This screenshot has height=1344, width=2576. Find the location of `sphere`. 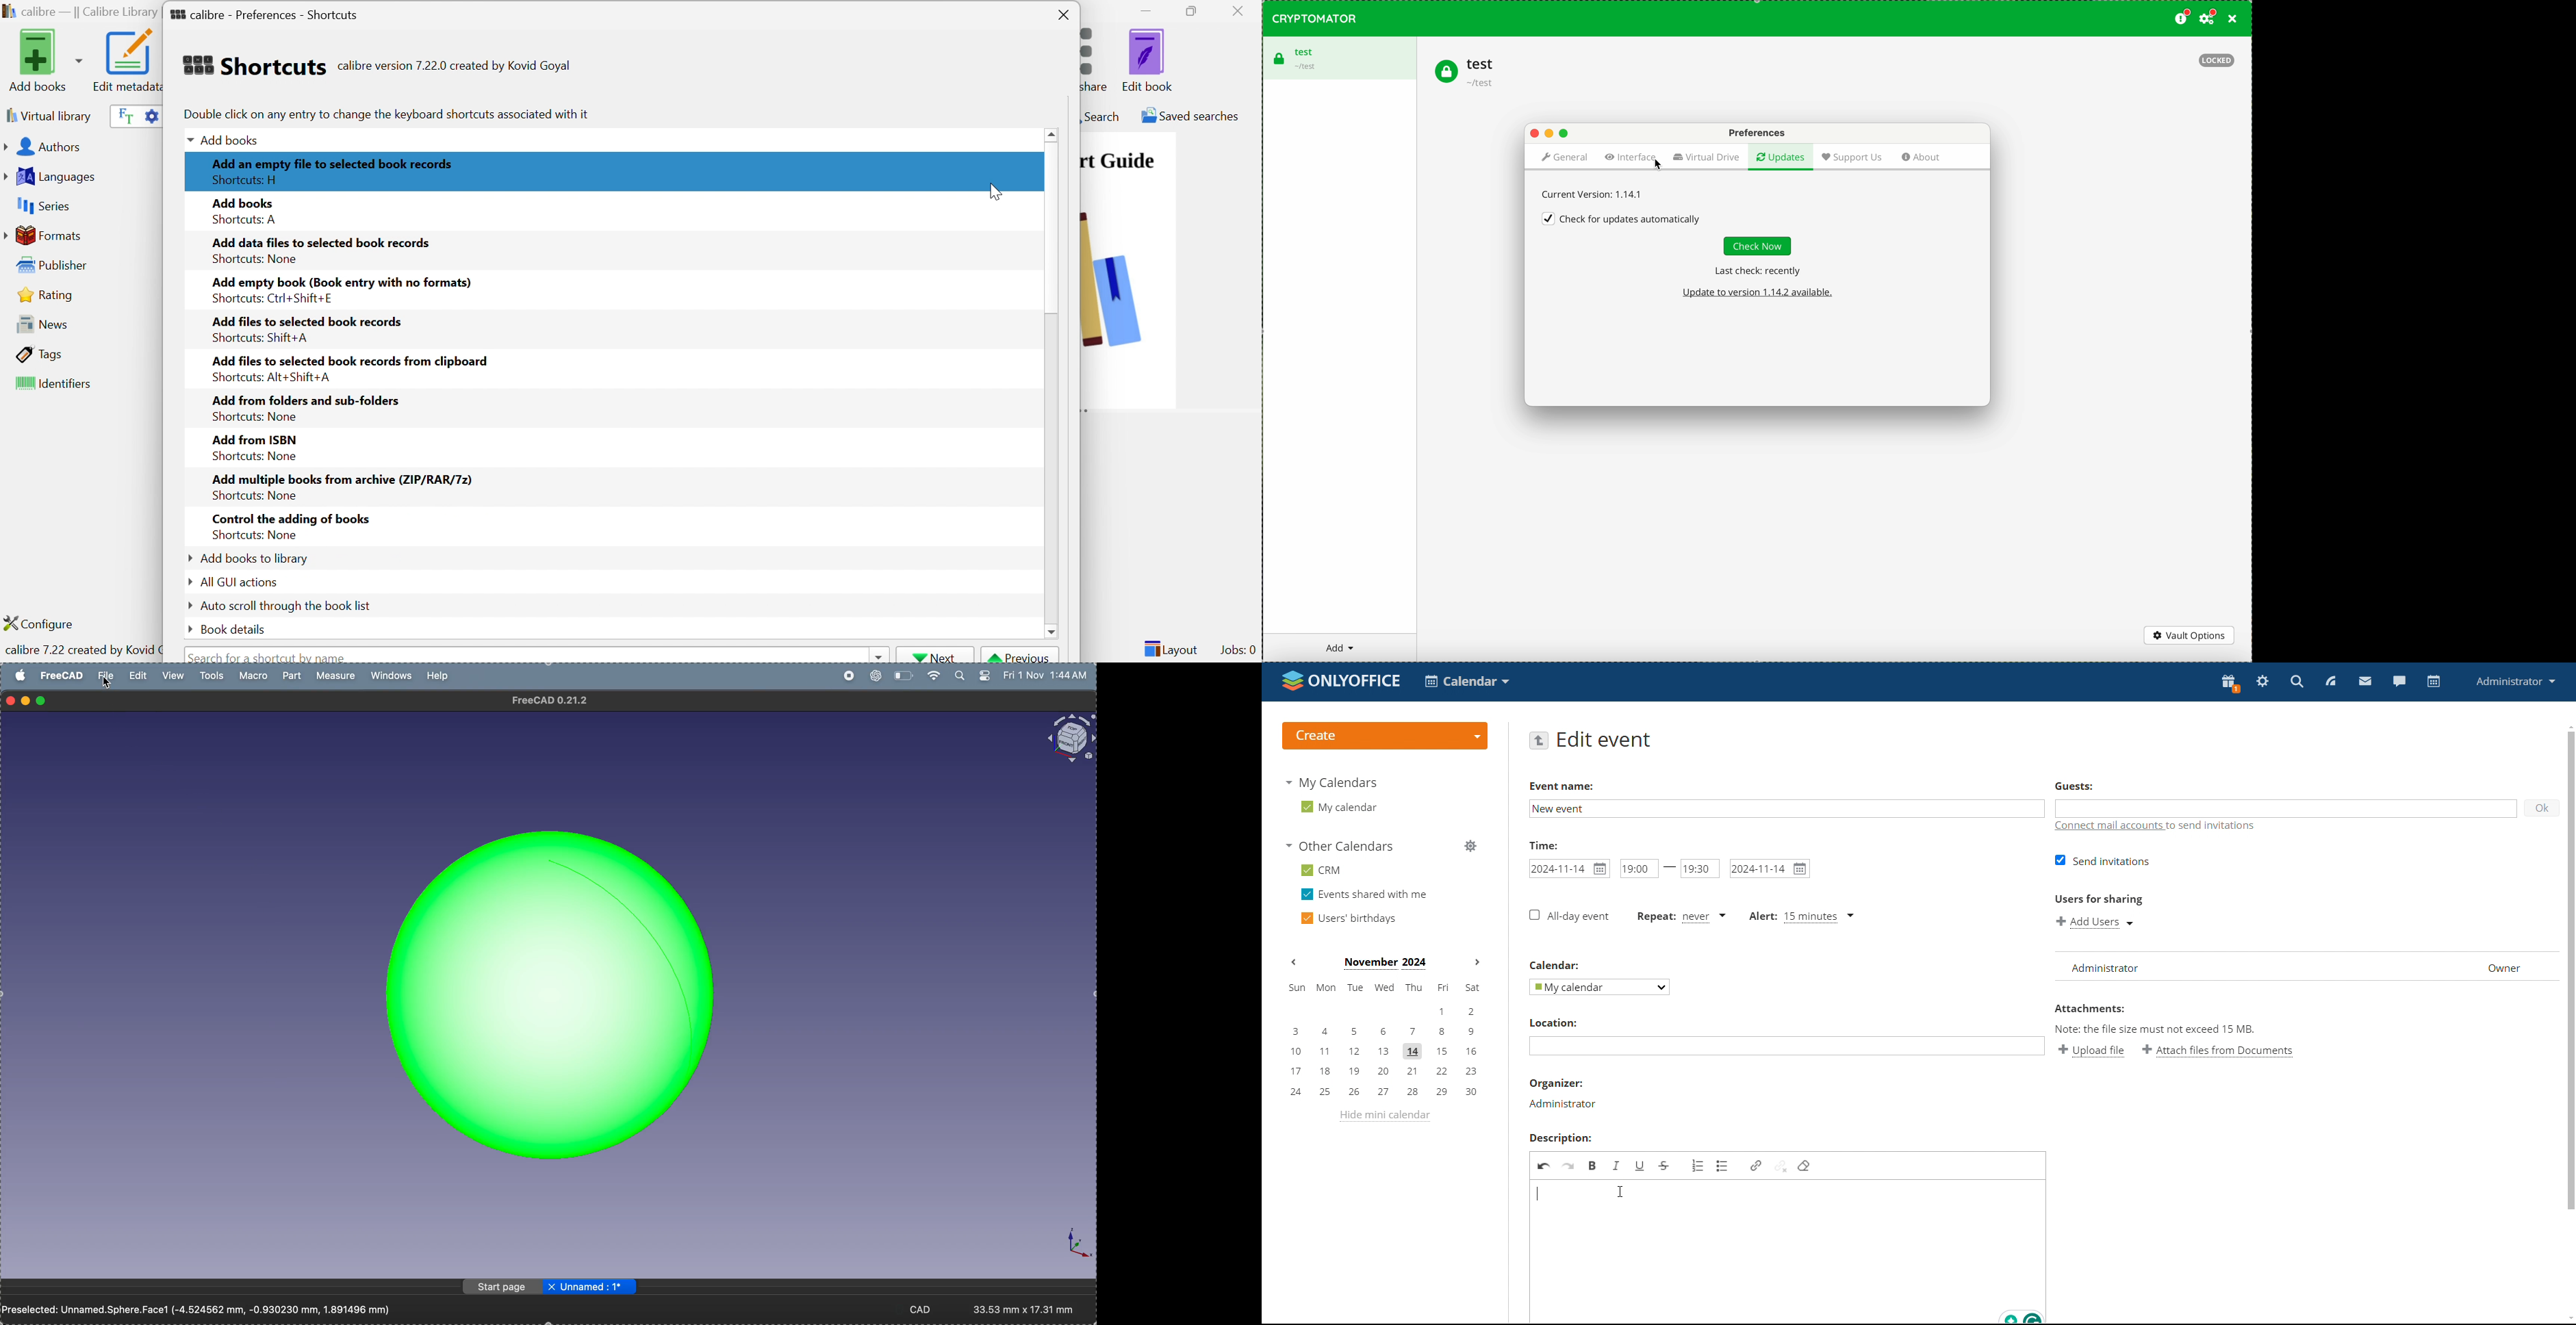

sphere is located at coordinates (547, 981).